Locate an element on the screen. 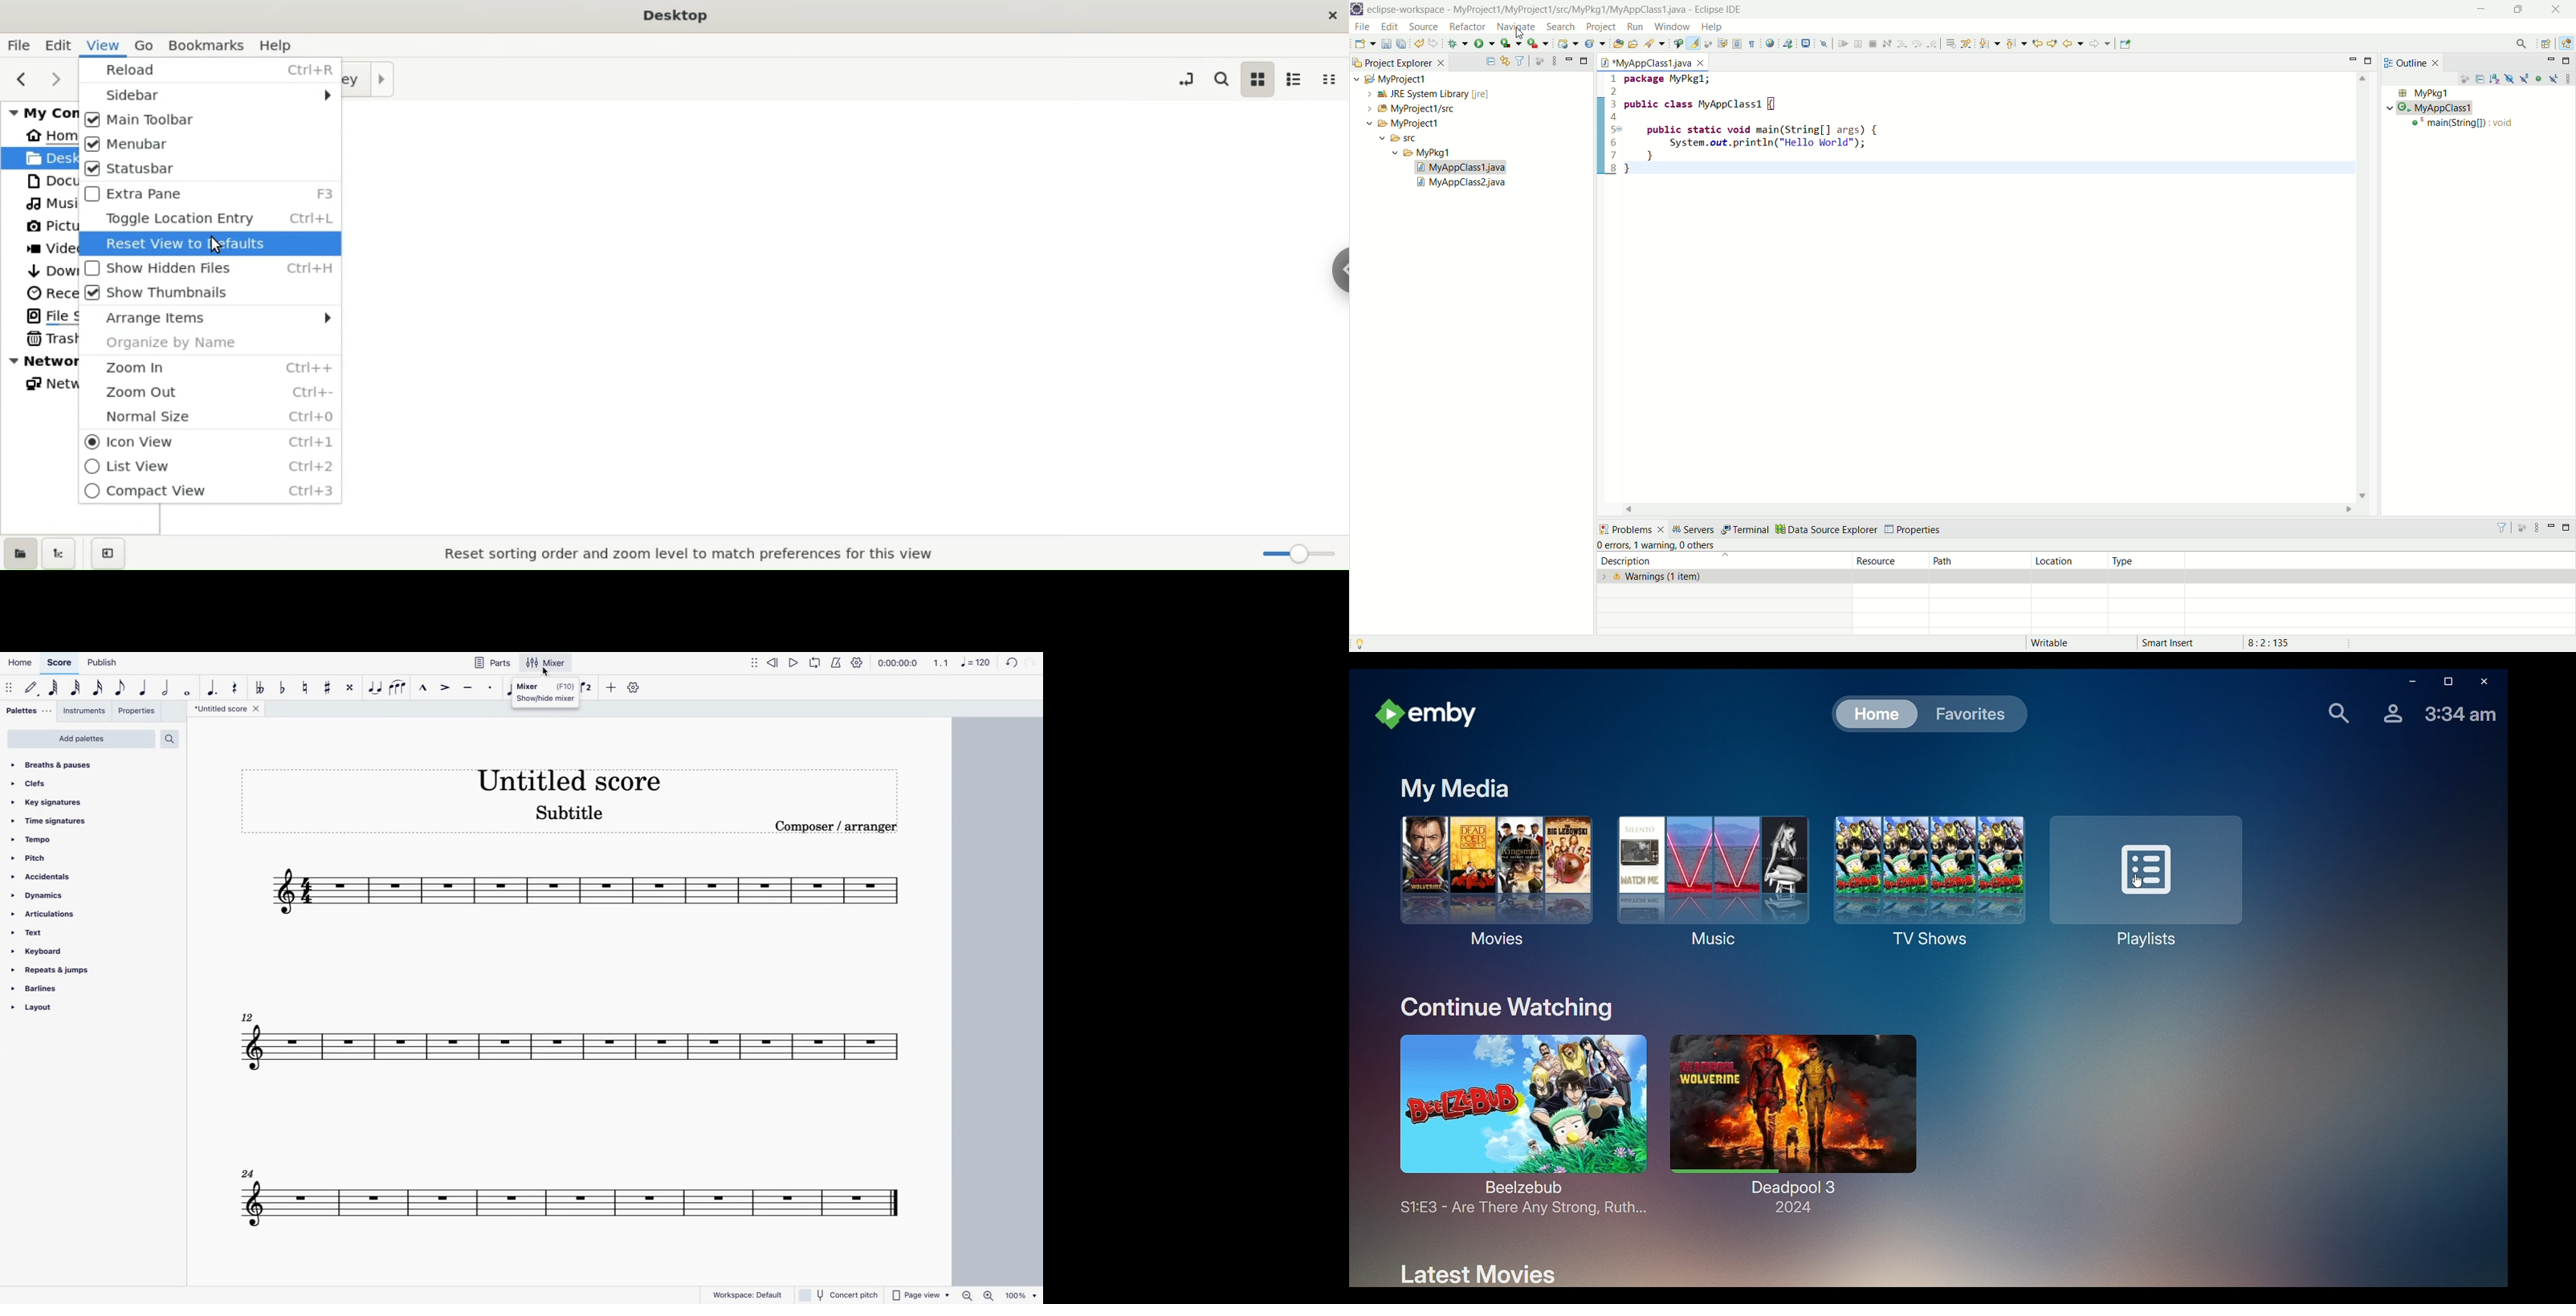  slur is located at coordinates (399, 687).